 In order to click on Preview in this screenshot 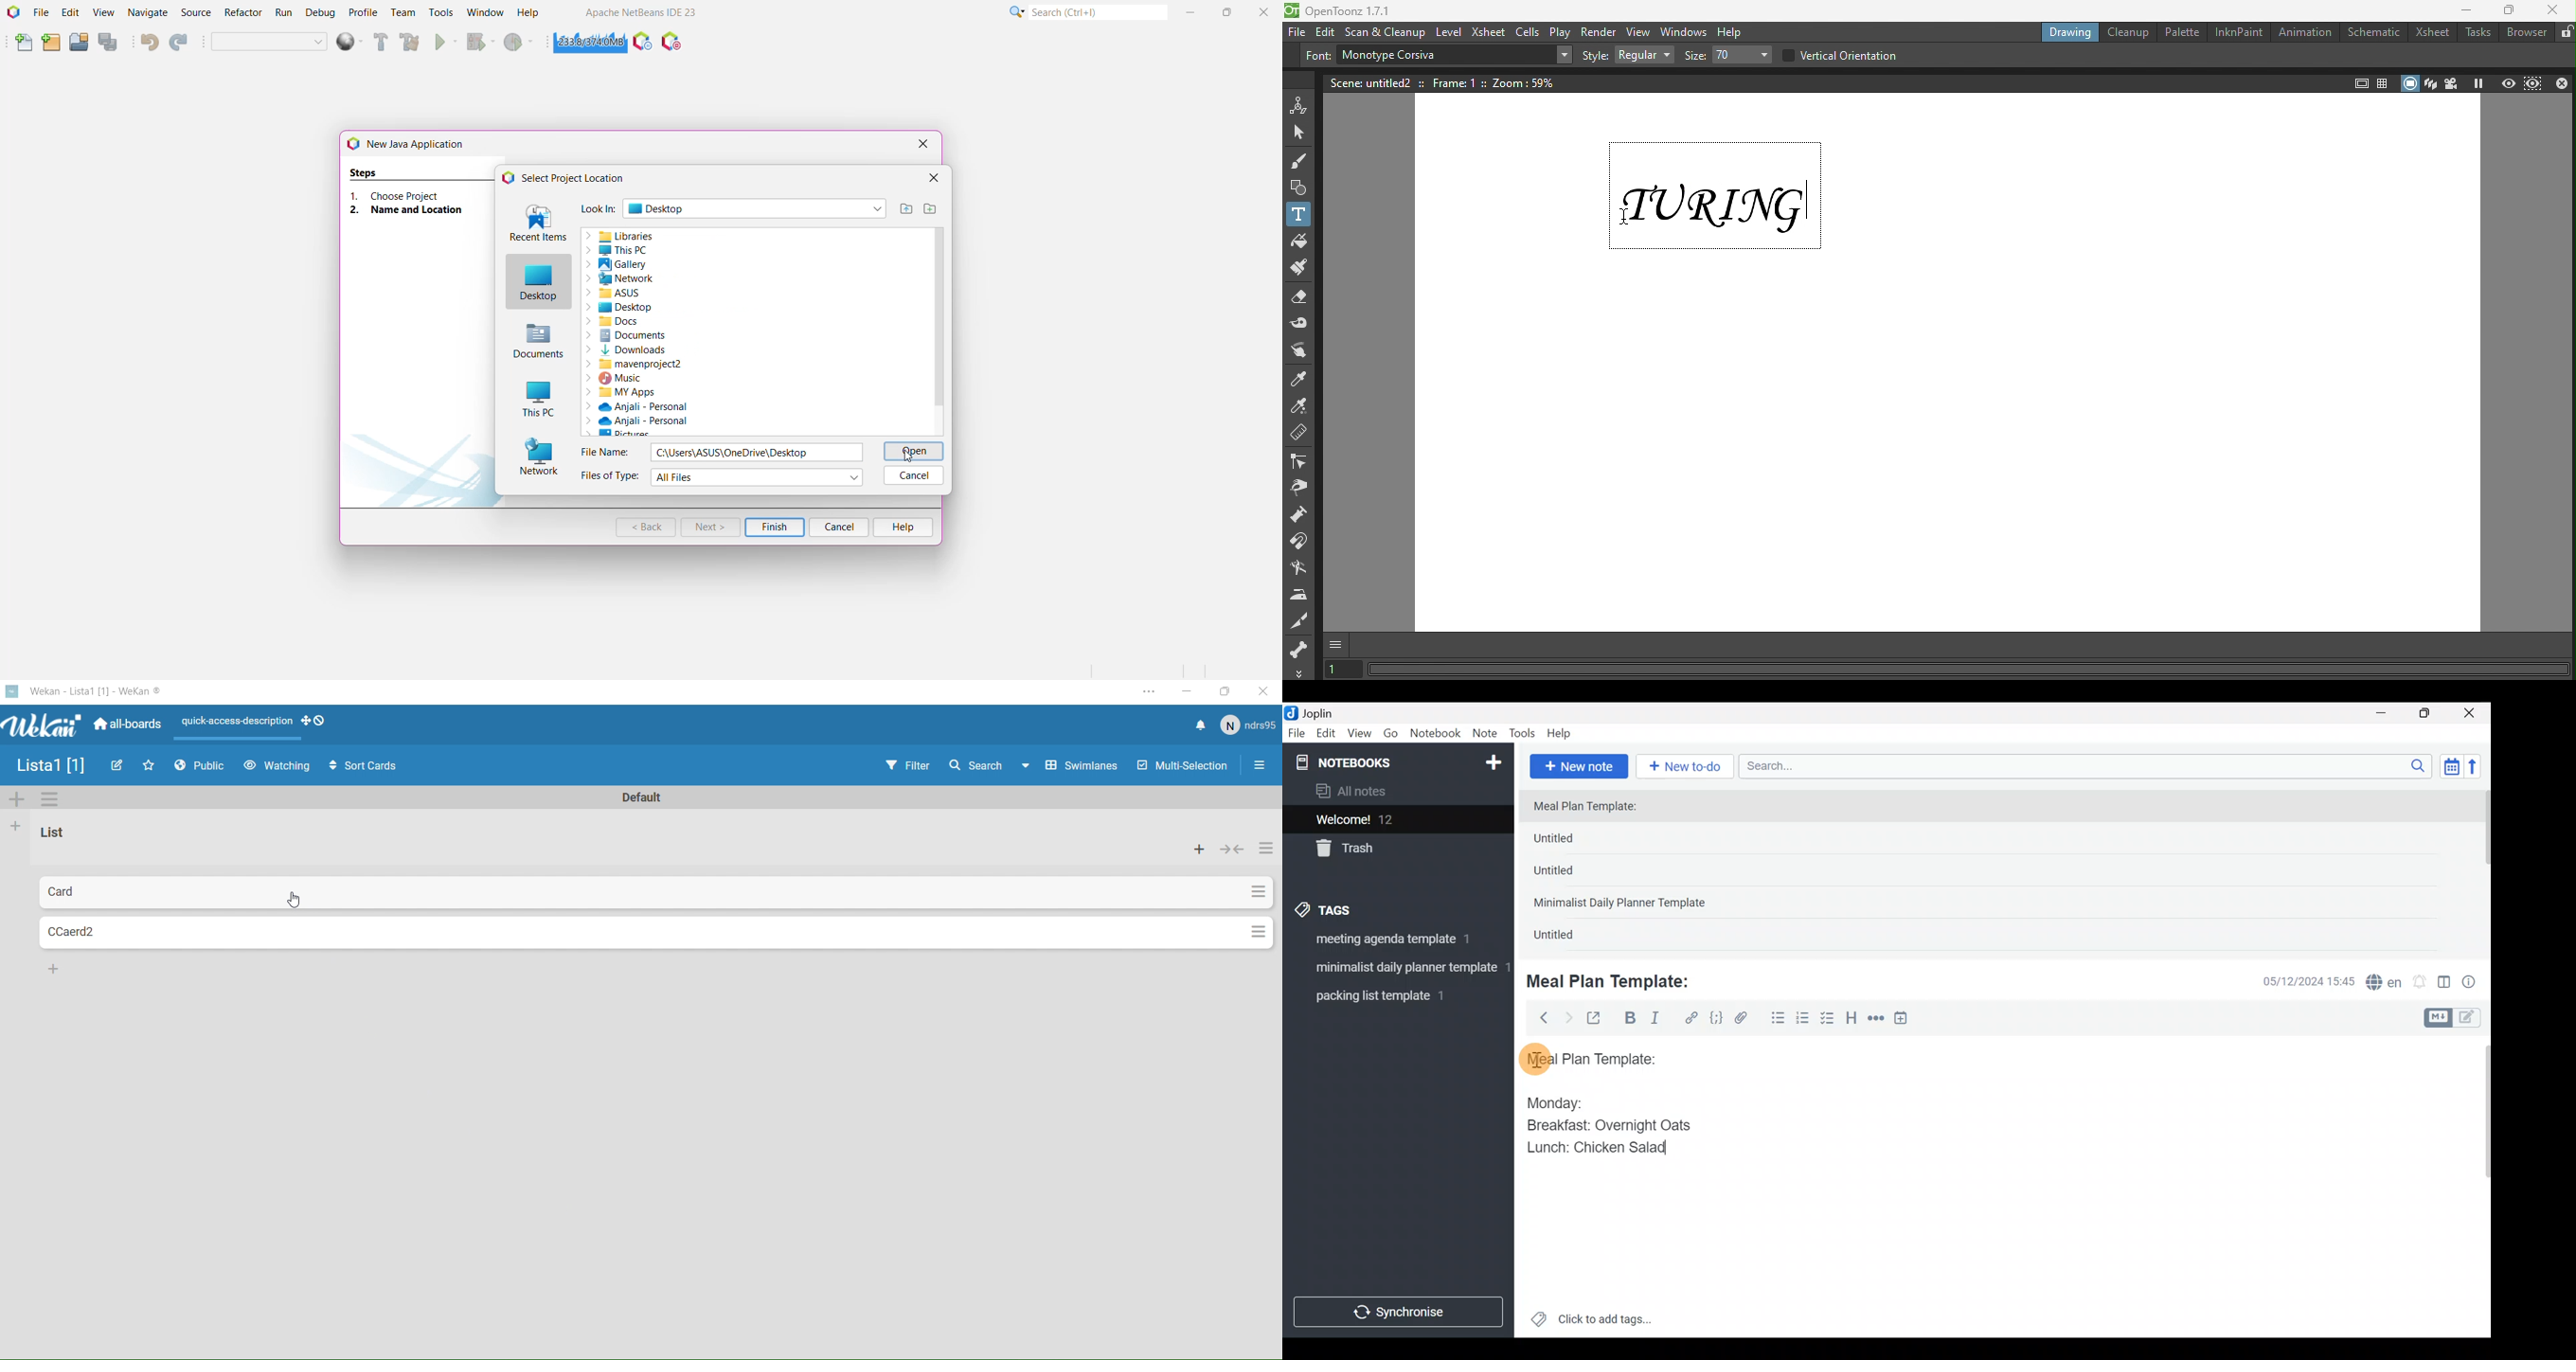, I will do `click(2506, 85)`.